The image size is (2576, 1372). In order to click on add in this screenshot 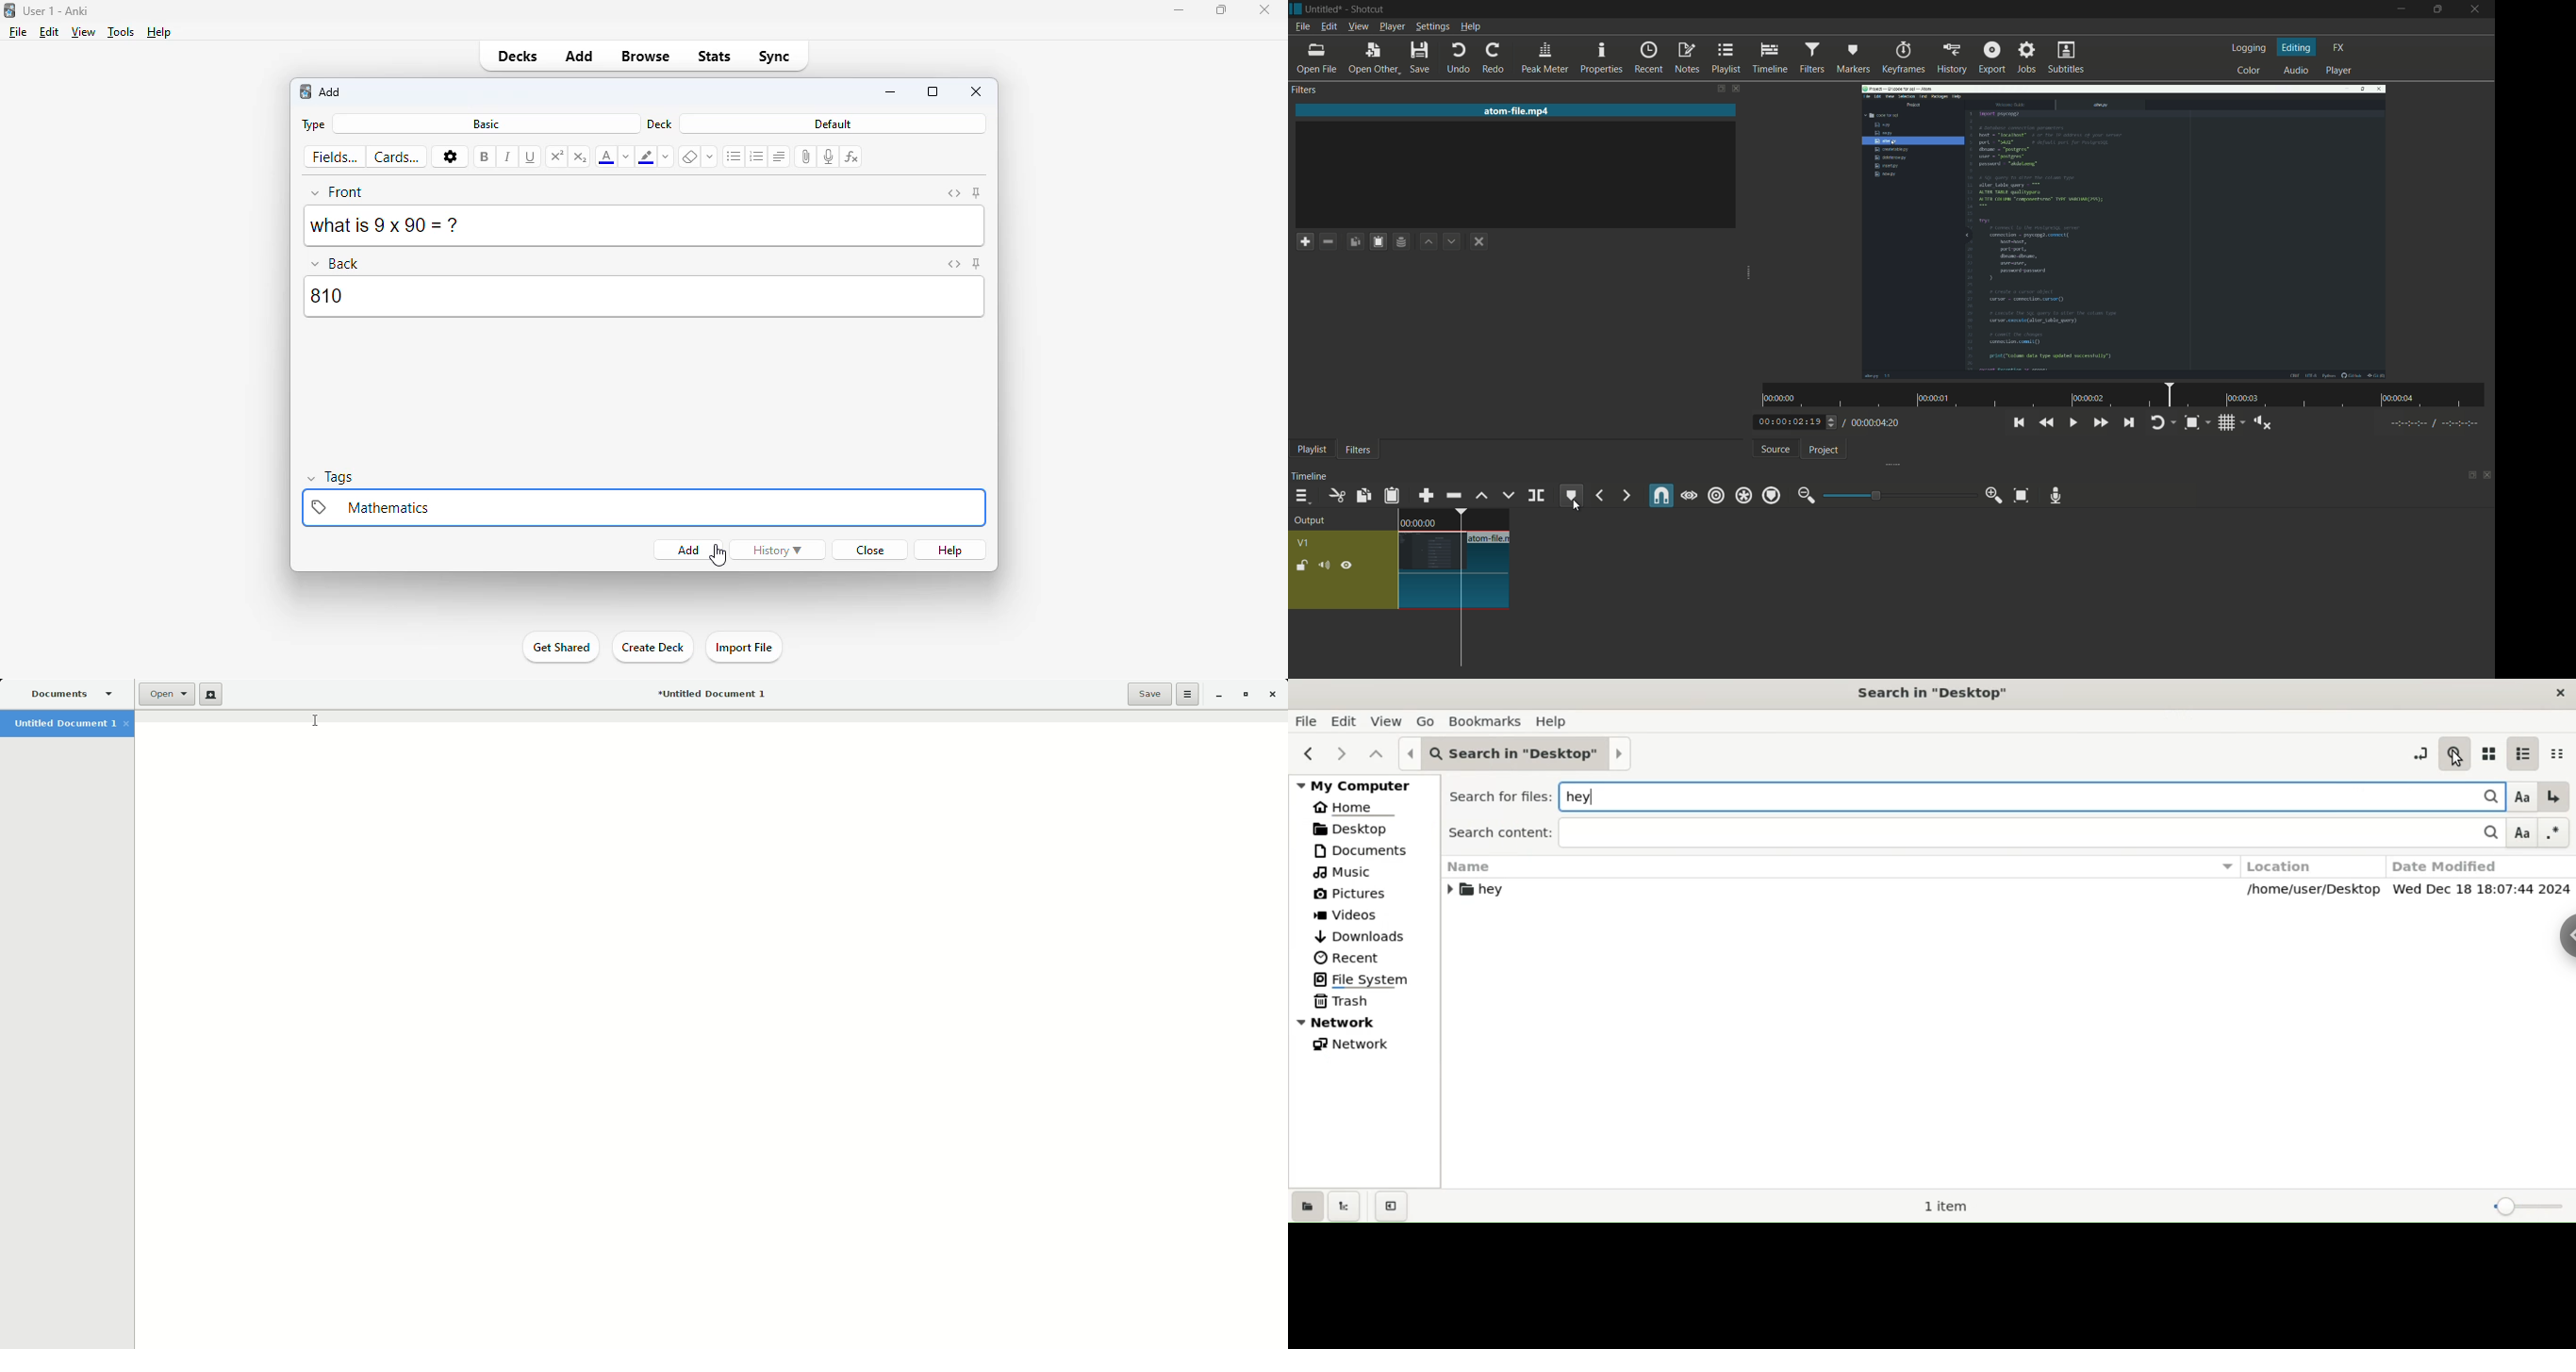, I will do `click(682, 550)`.